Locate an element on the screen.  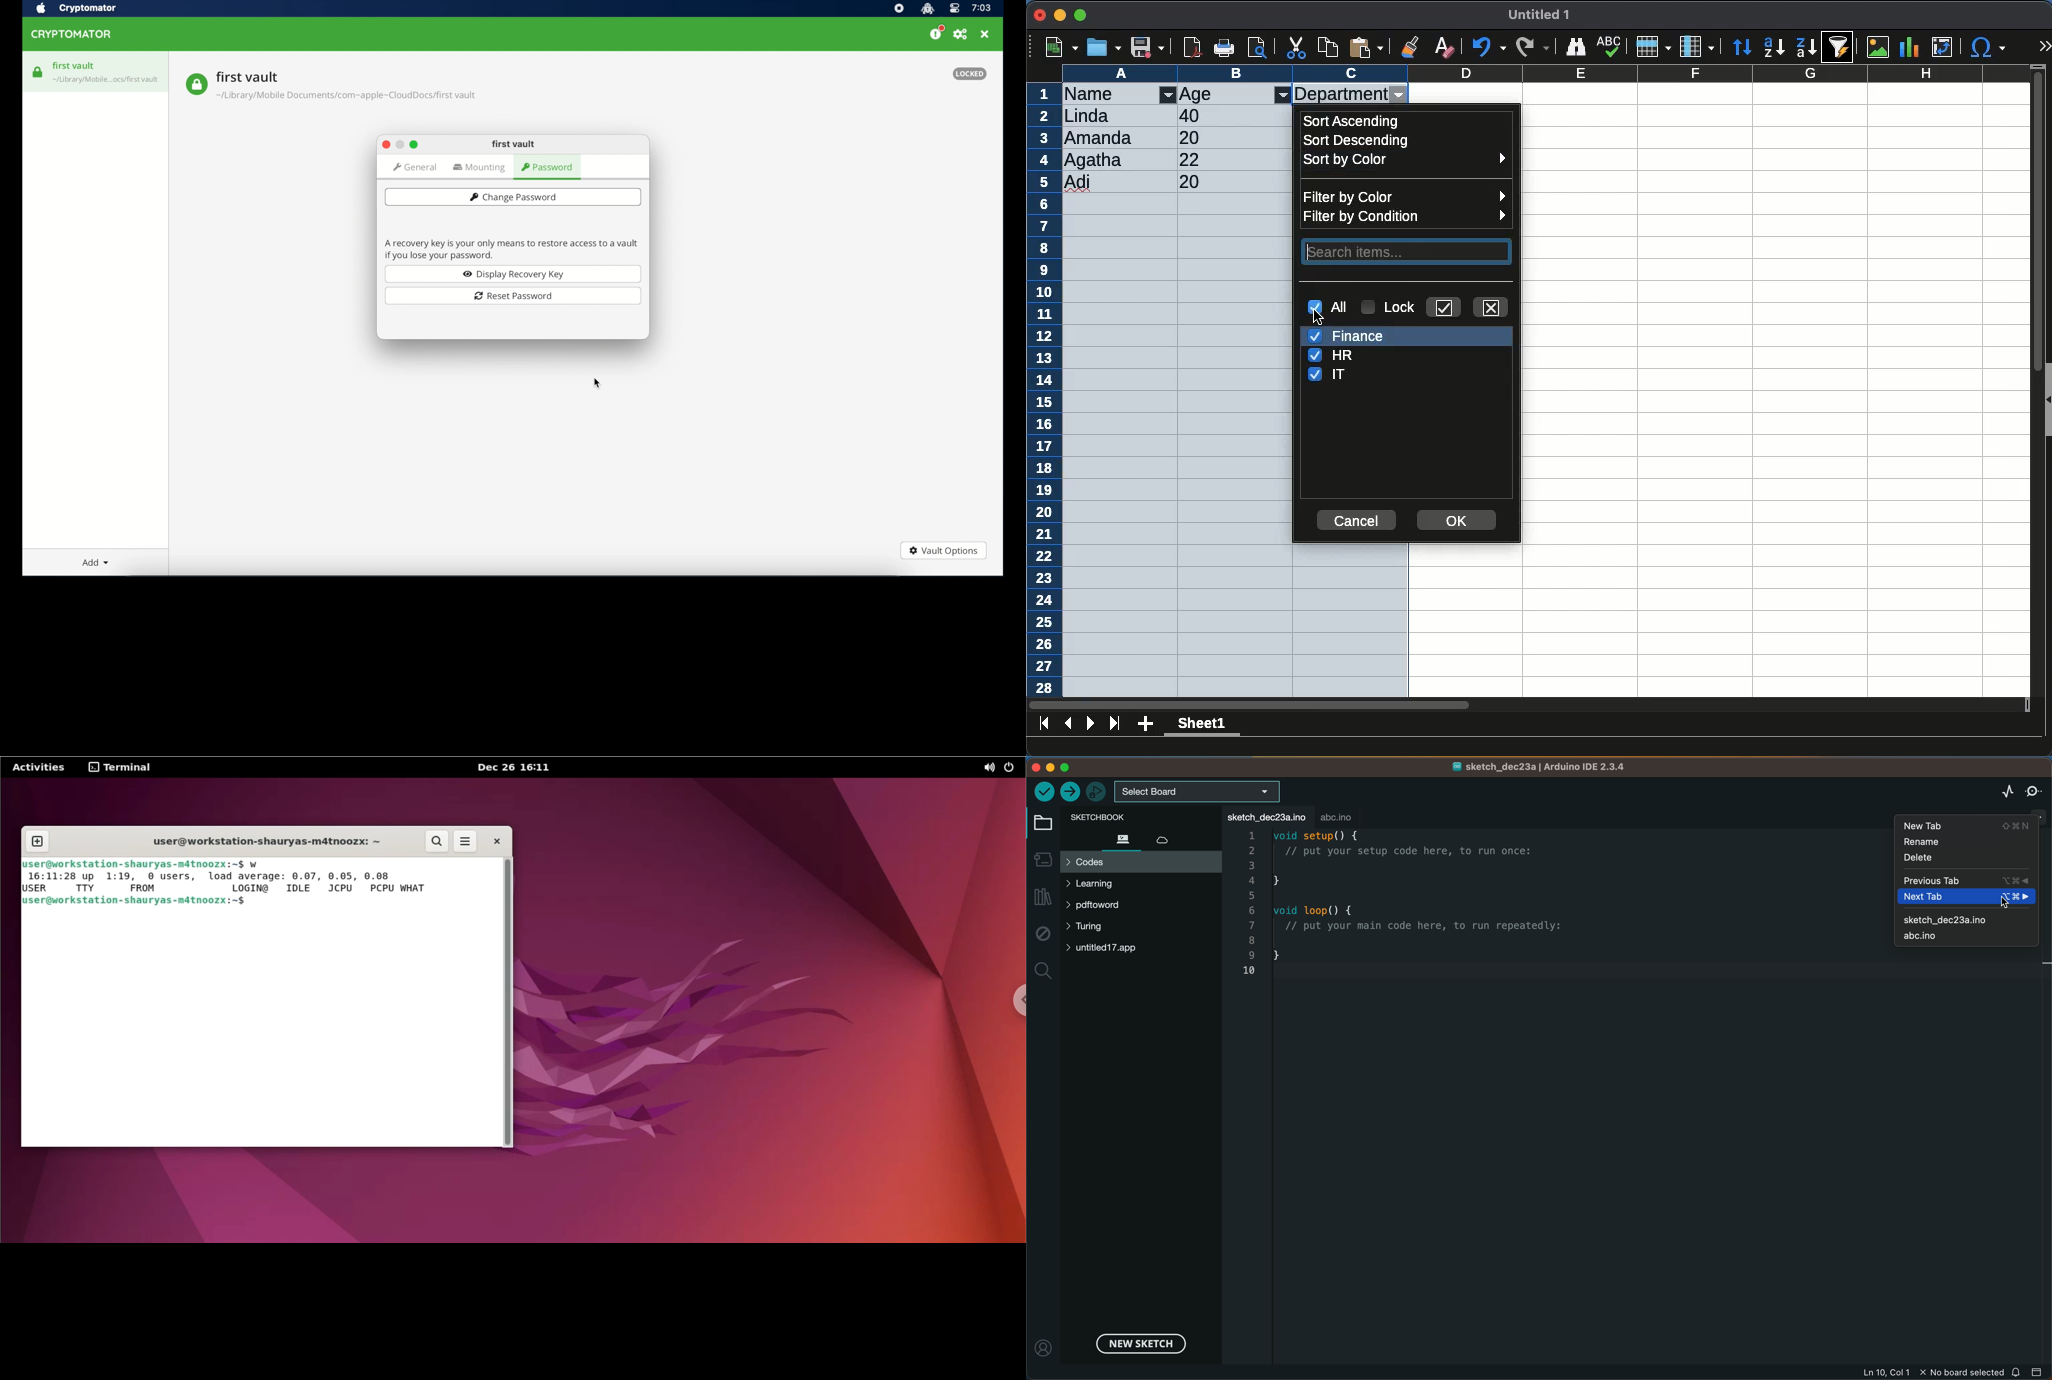
display recovery key is located at coordinates (513, 274).